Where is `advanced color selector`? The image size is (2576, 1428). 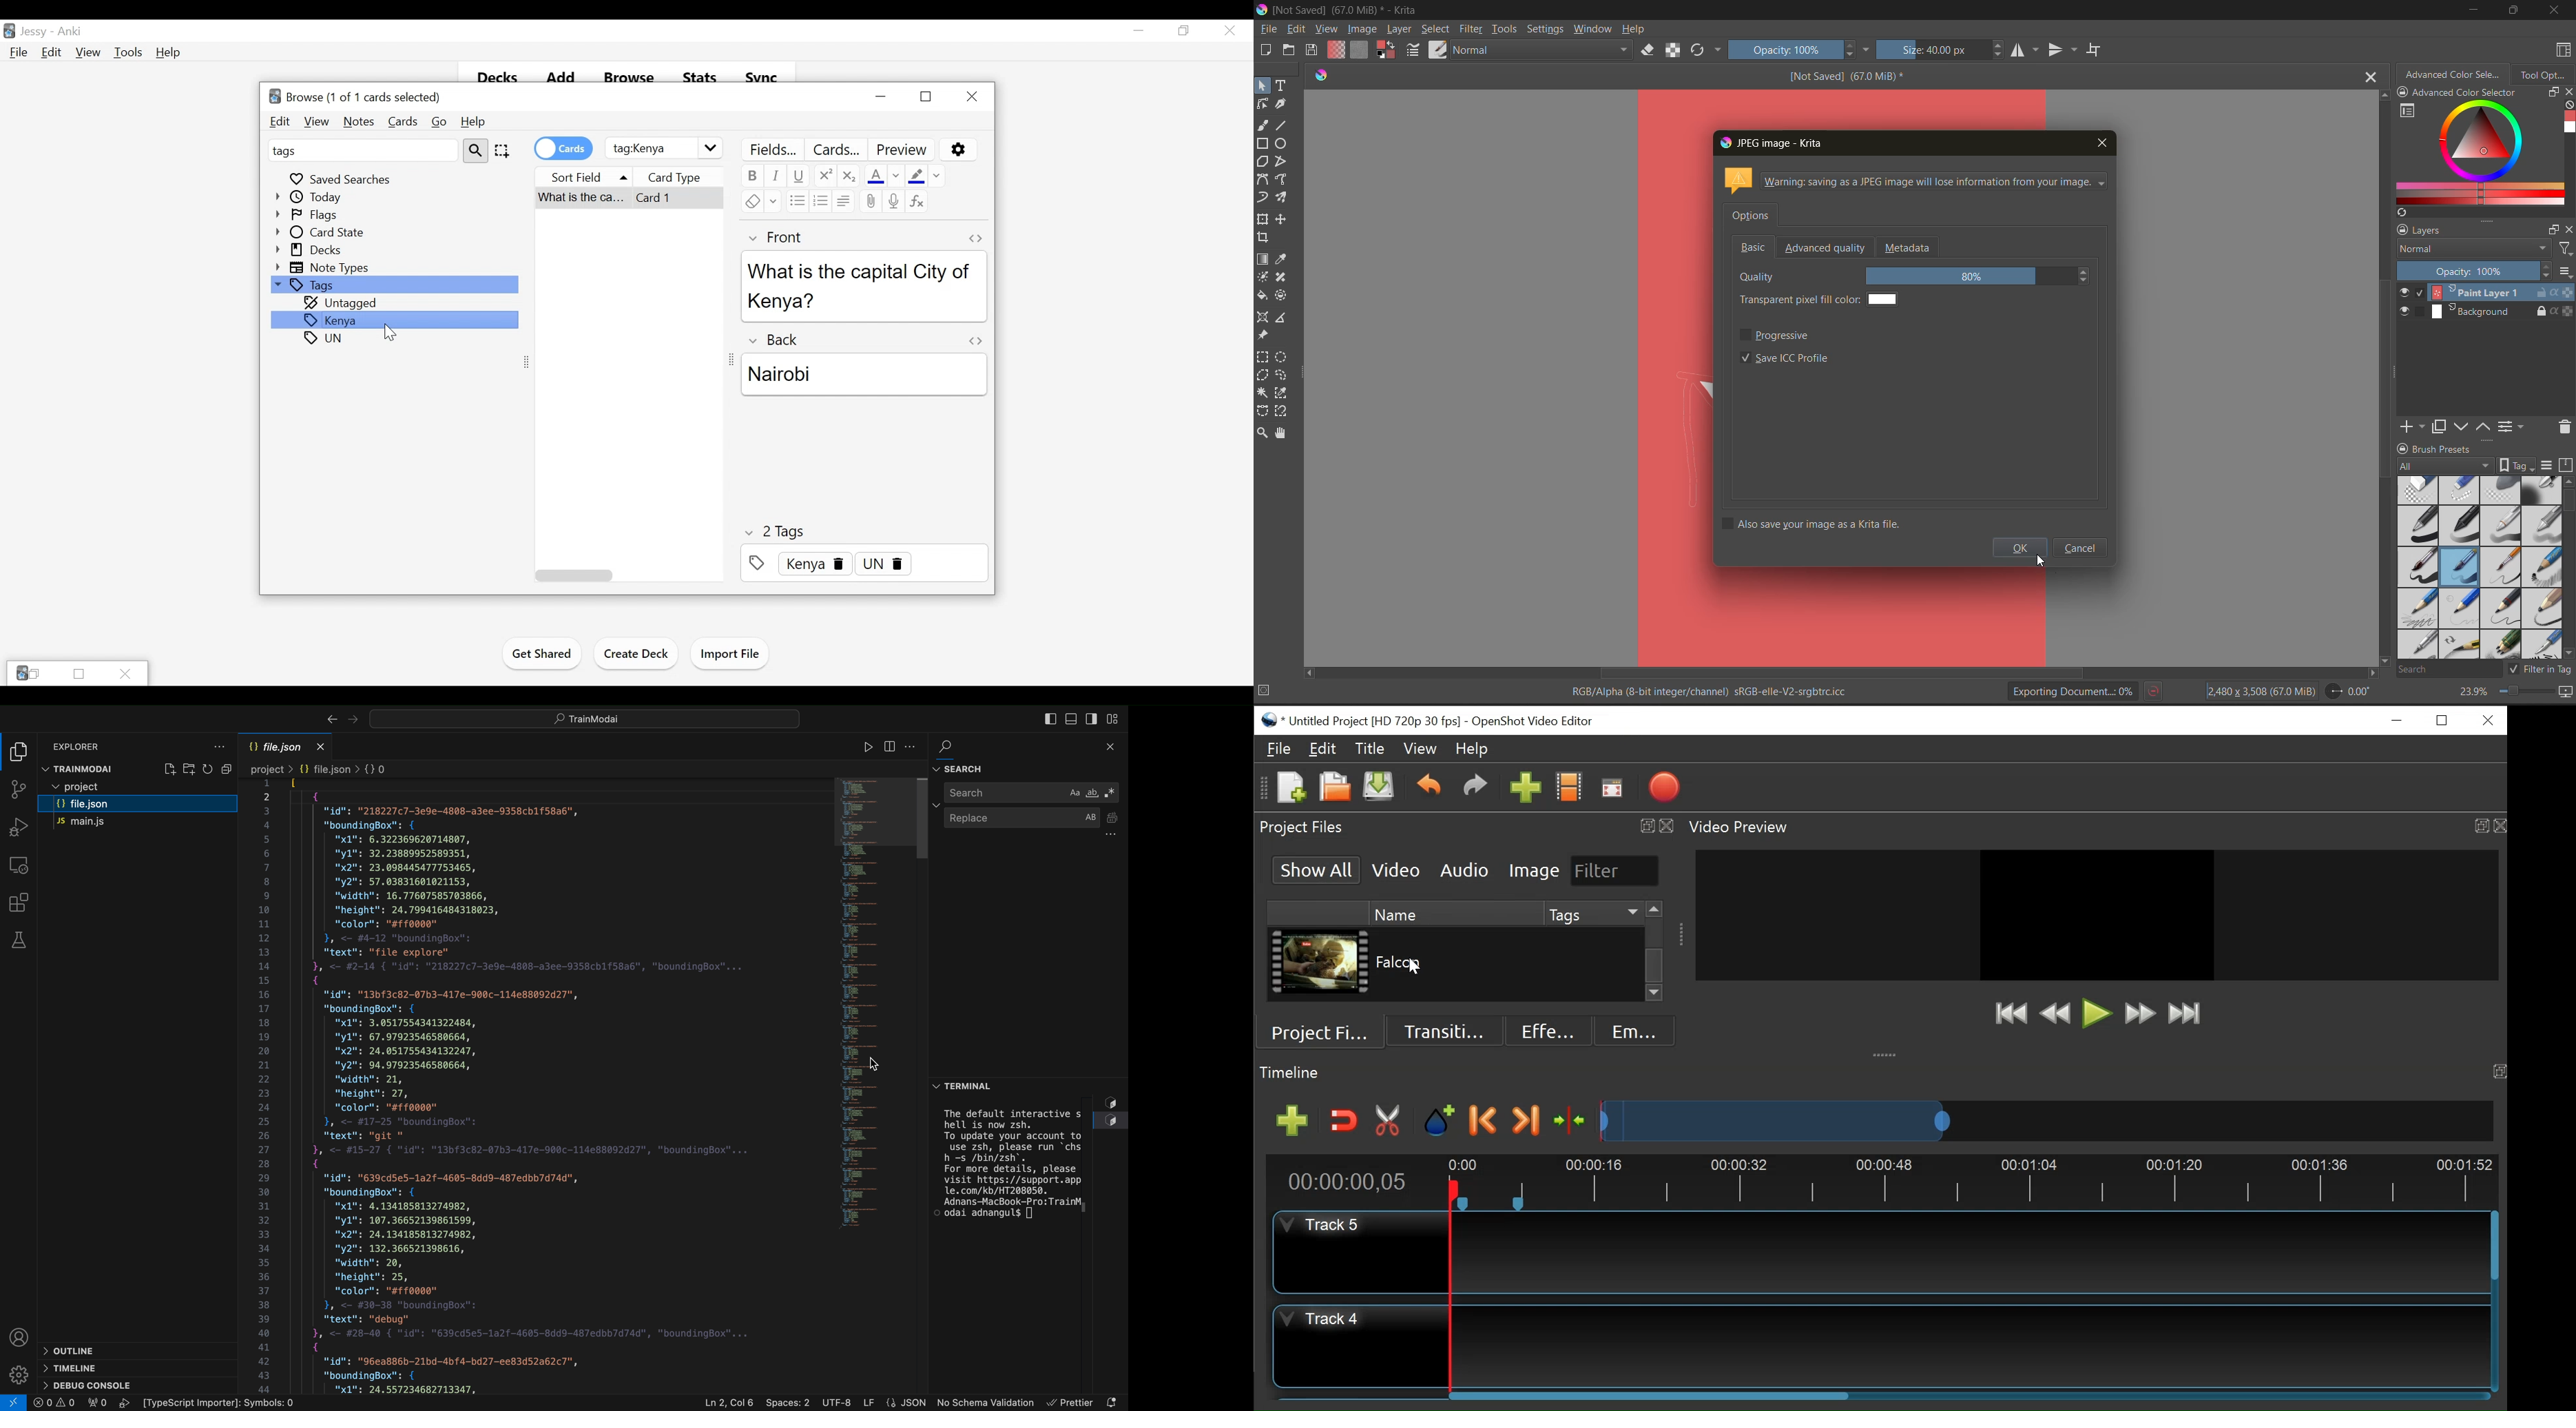 advanced color selector is located at coordinates (2480, 154).